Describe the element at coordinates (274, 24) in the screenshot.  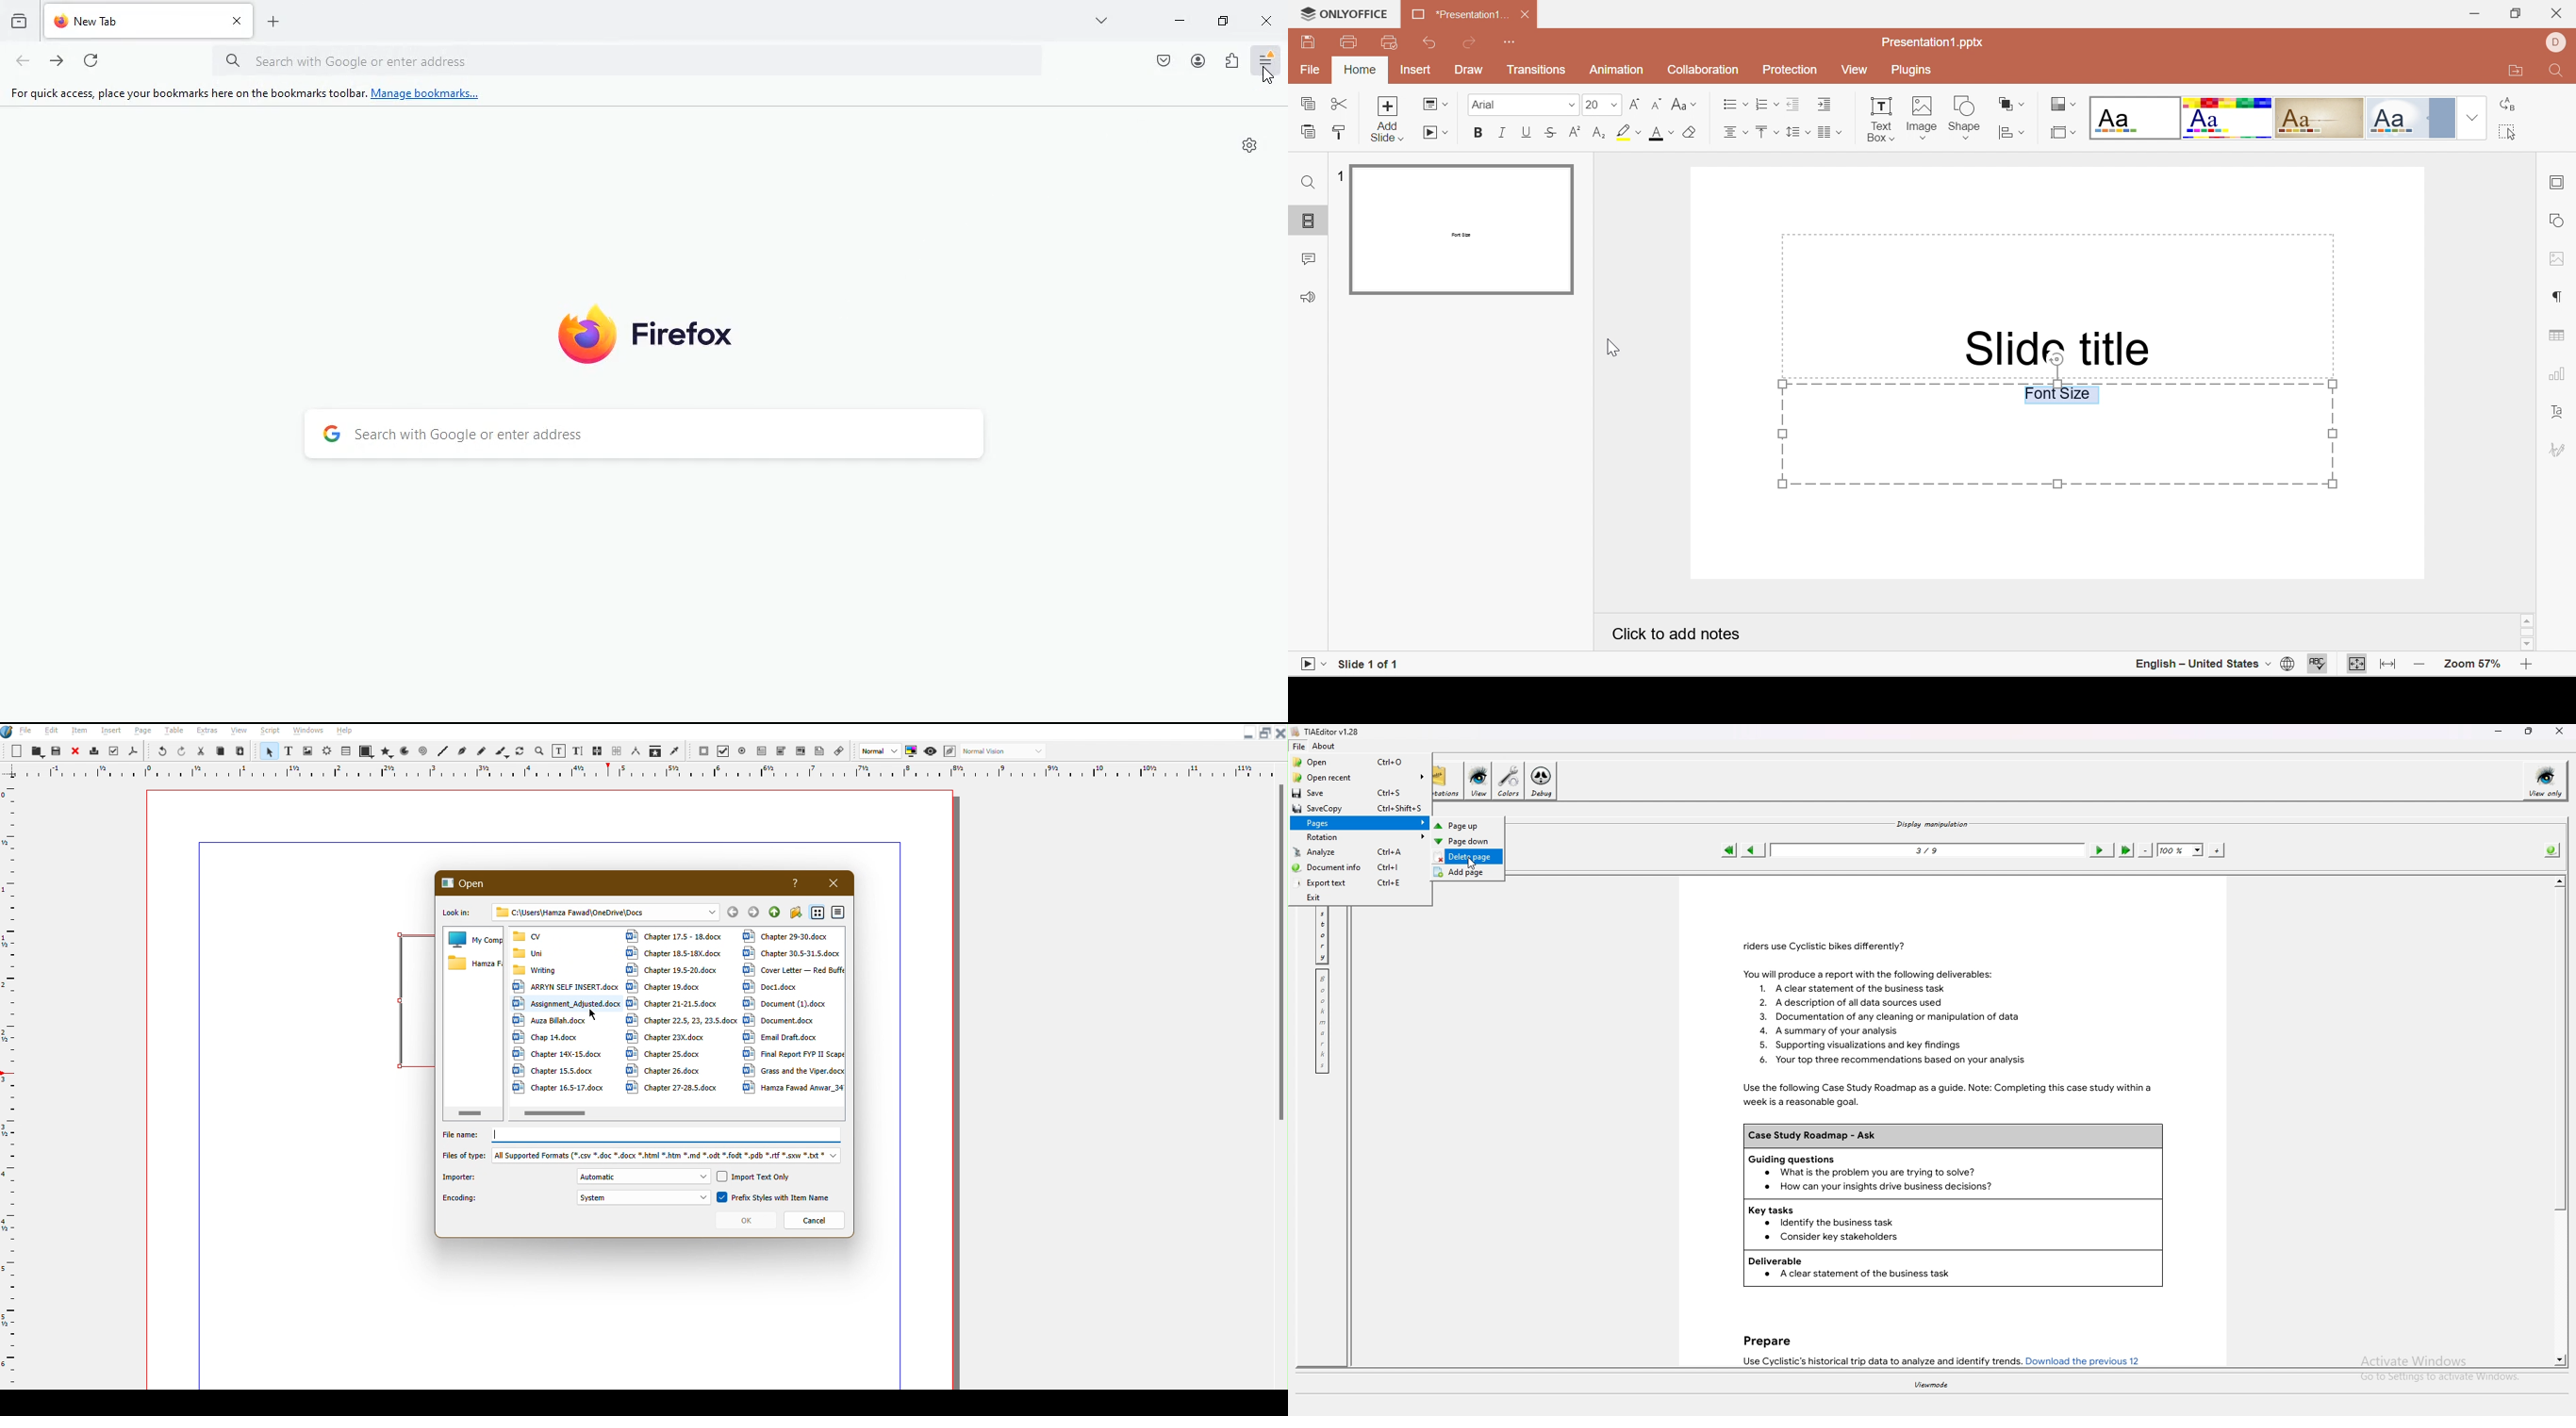
I see `add tab` at that location.